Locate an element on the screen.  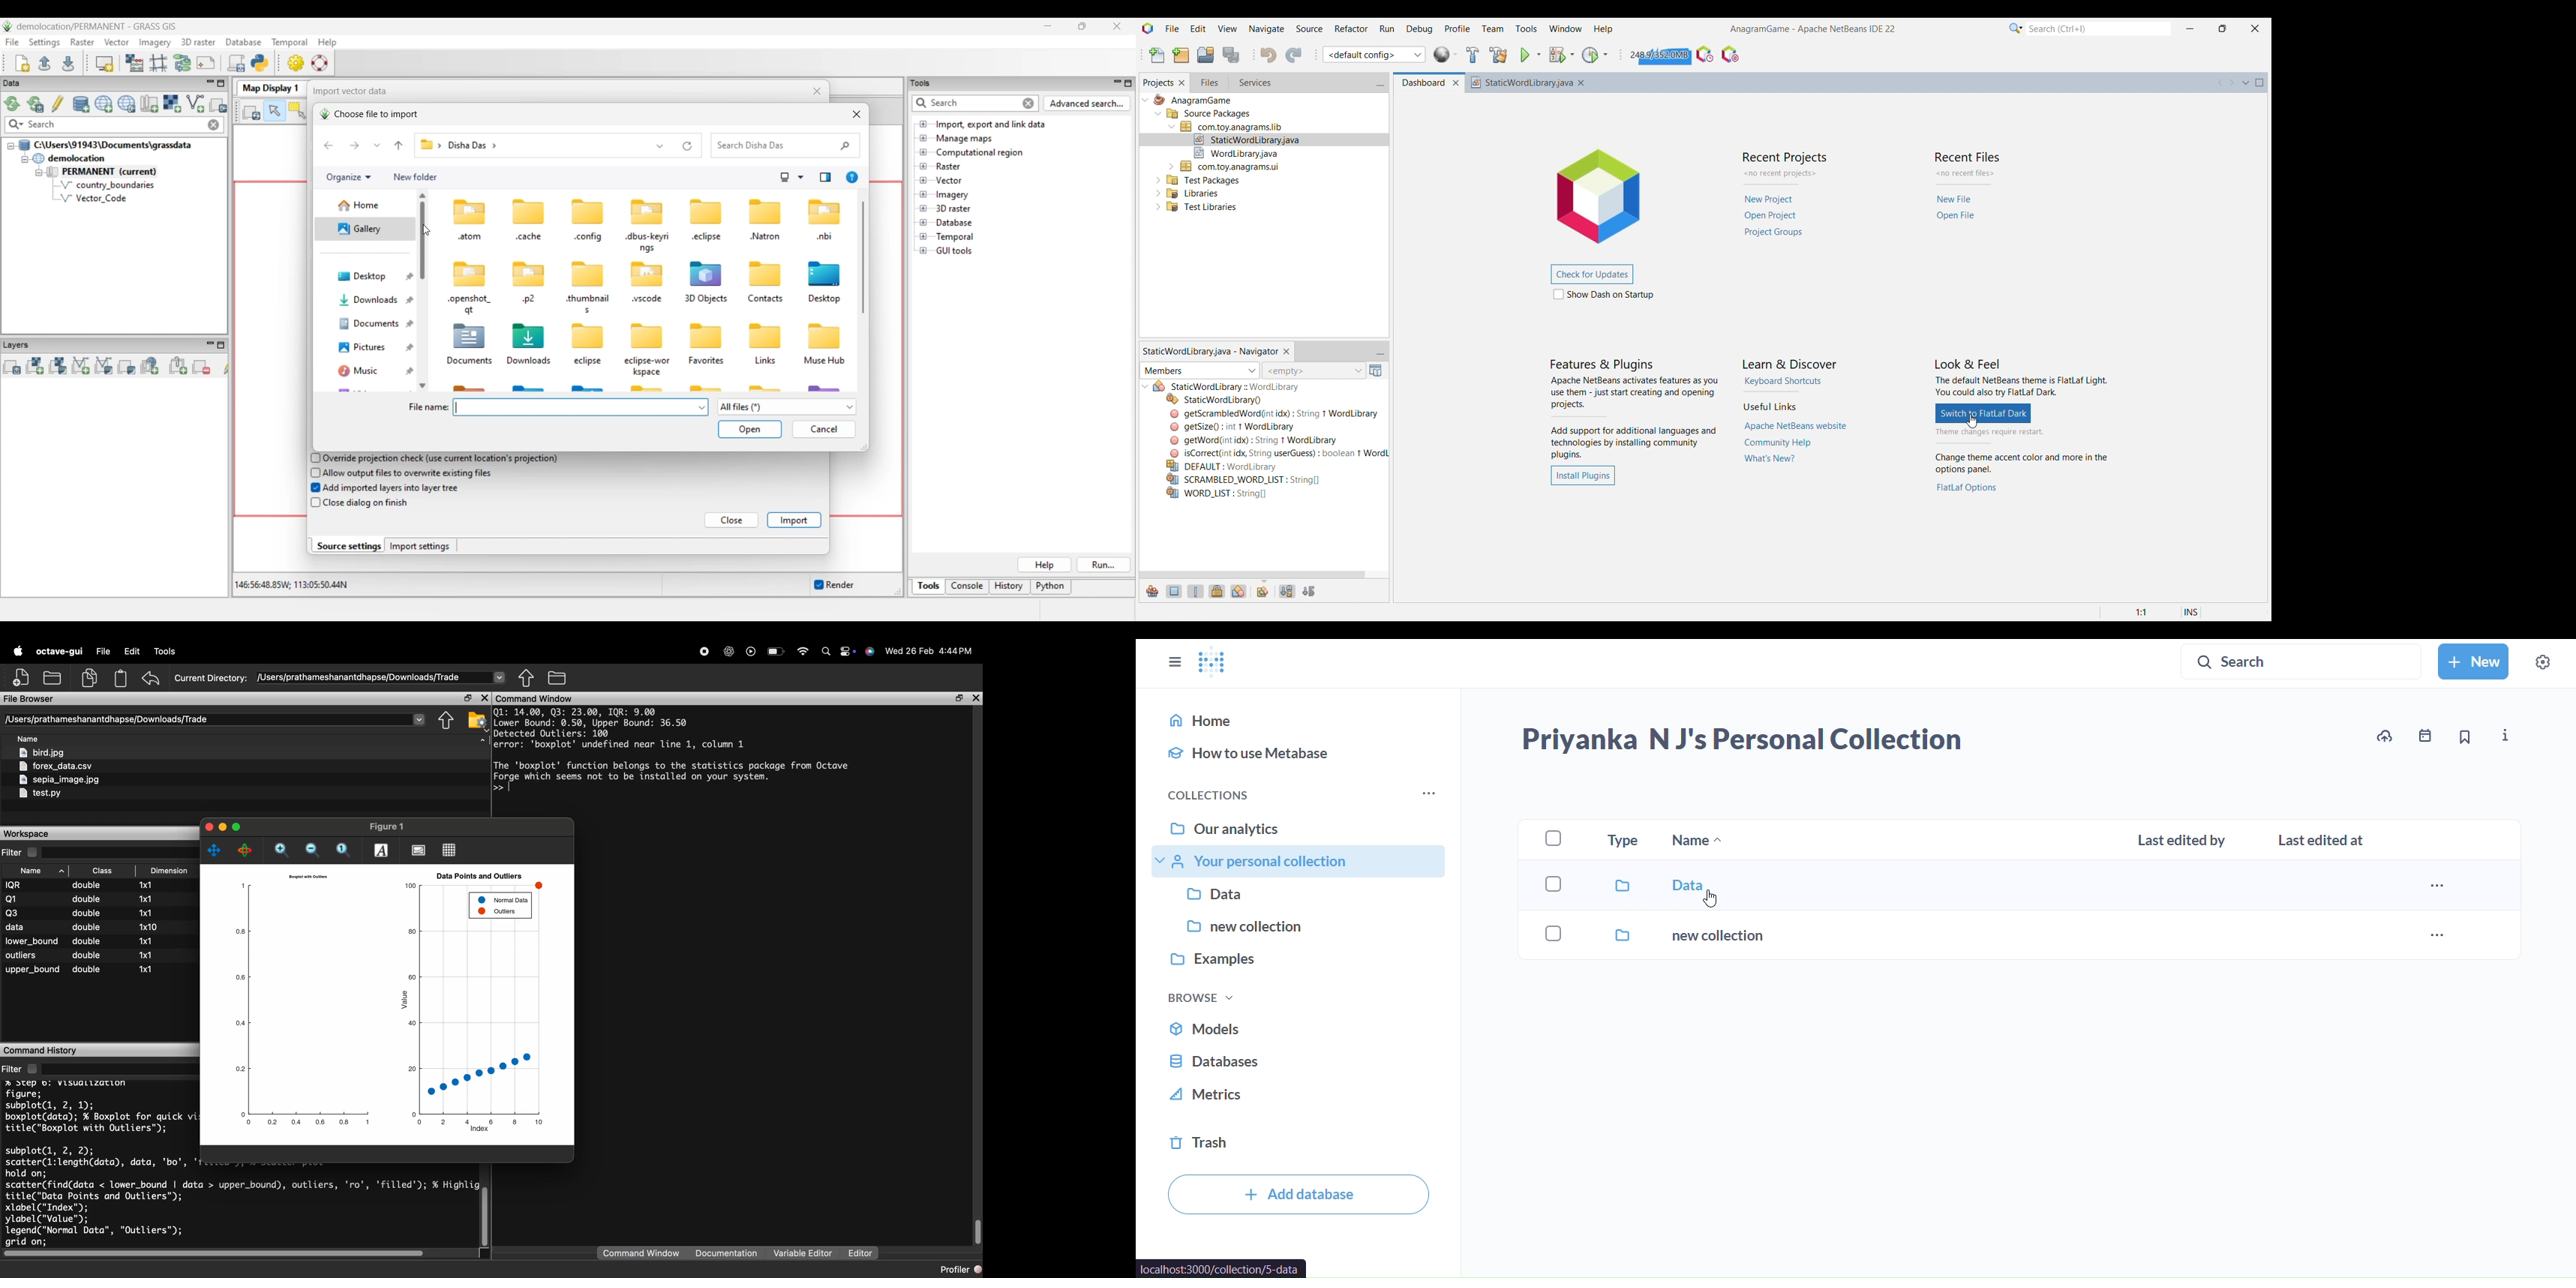
Close interface is located at coordinates (2256, 28).